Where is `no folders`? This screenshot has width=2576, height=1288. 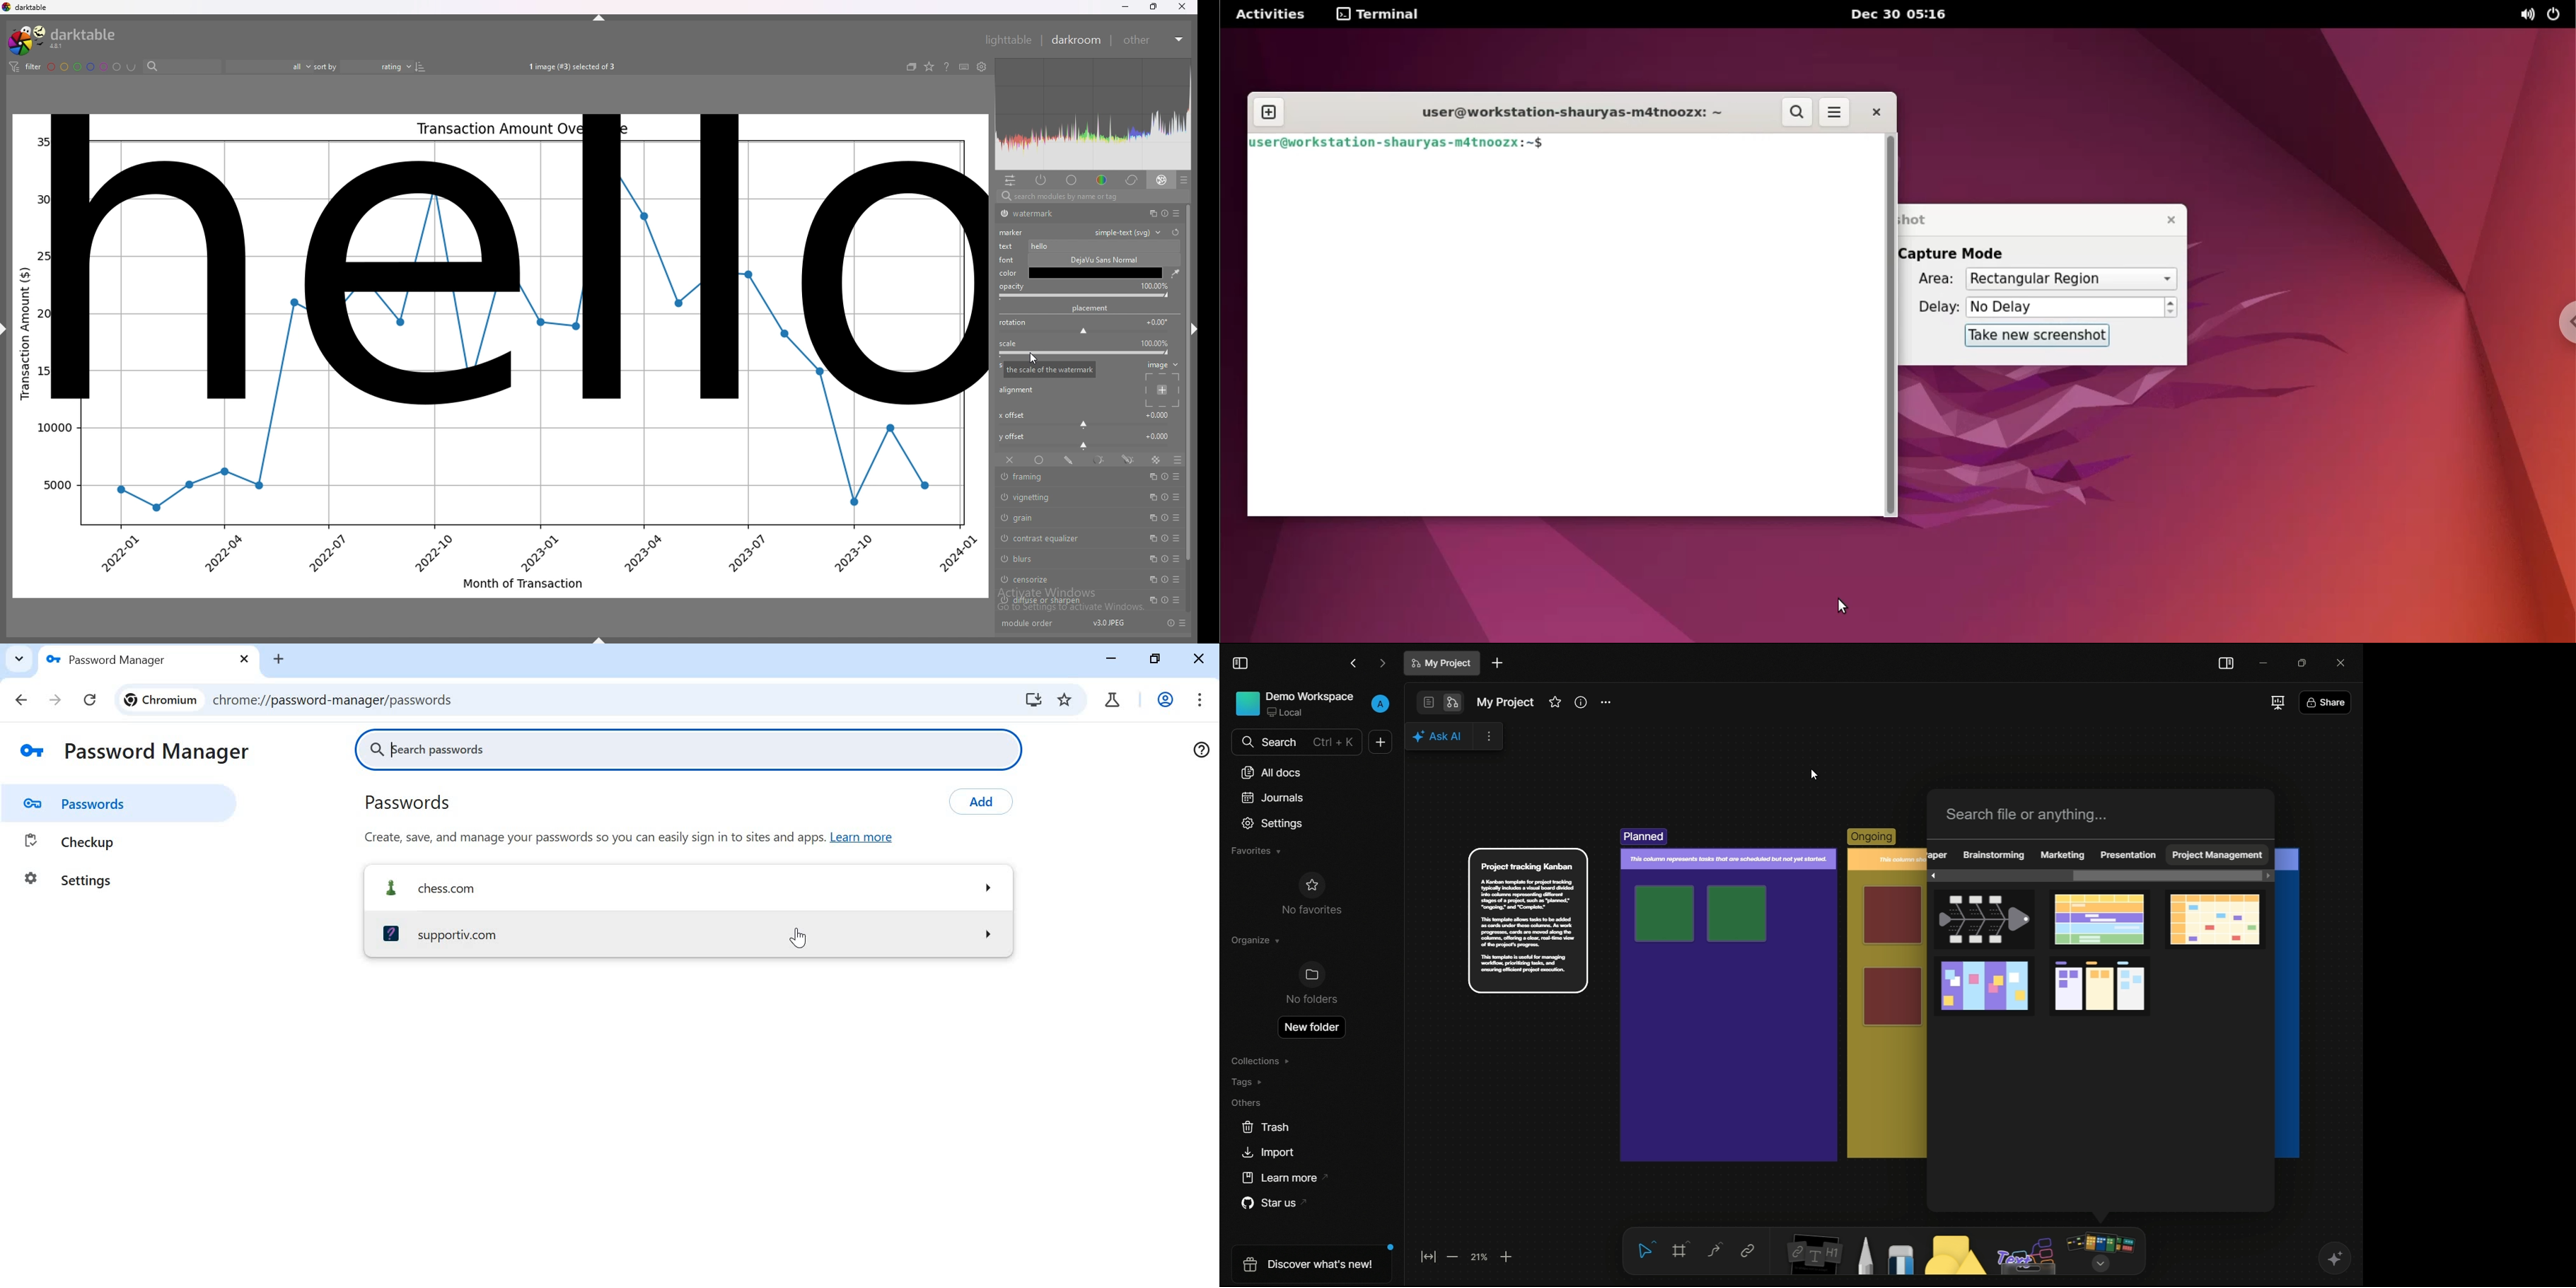 no folders is located at coordinates (1311, 983).